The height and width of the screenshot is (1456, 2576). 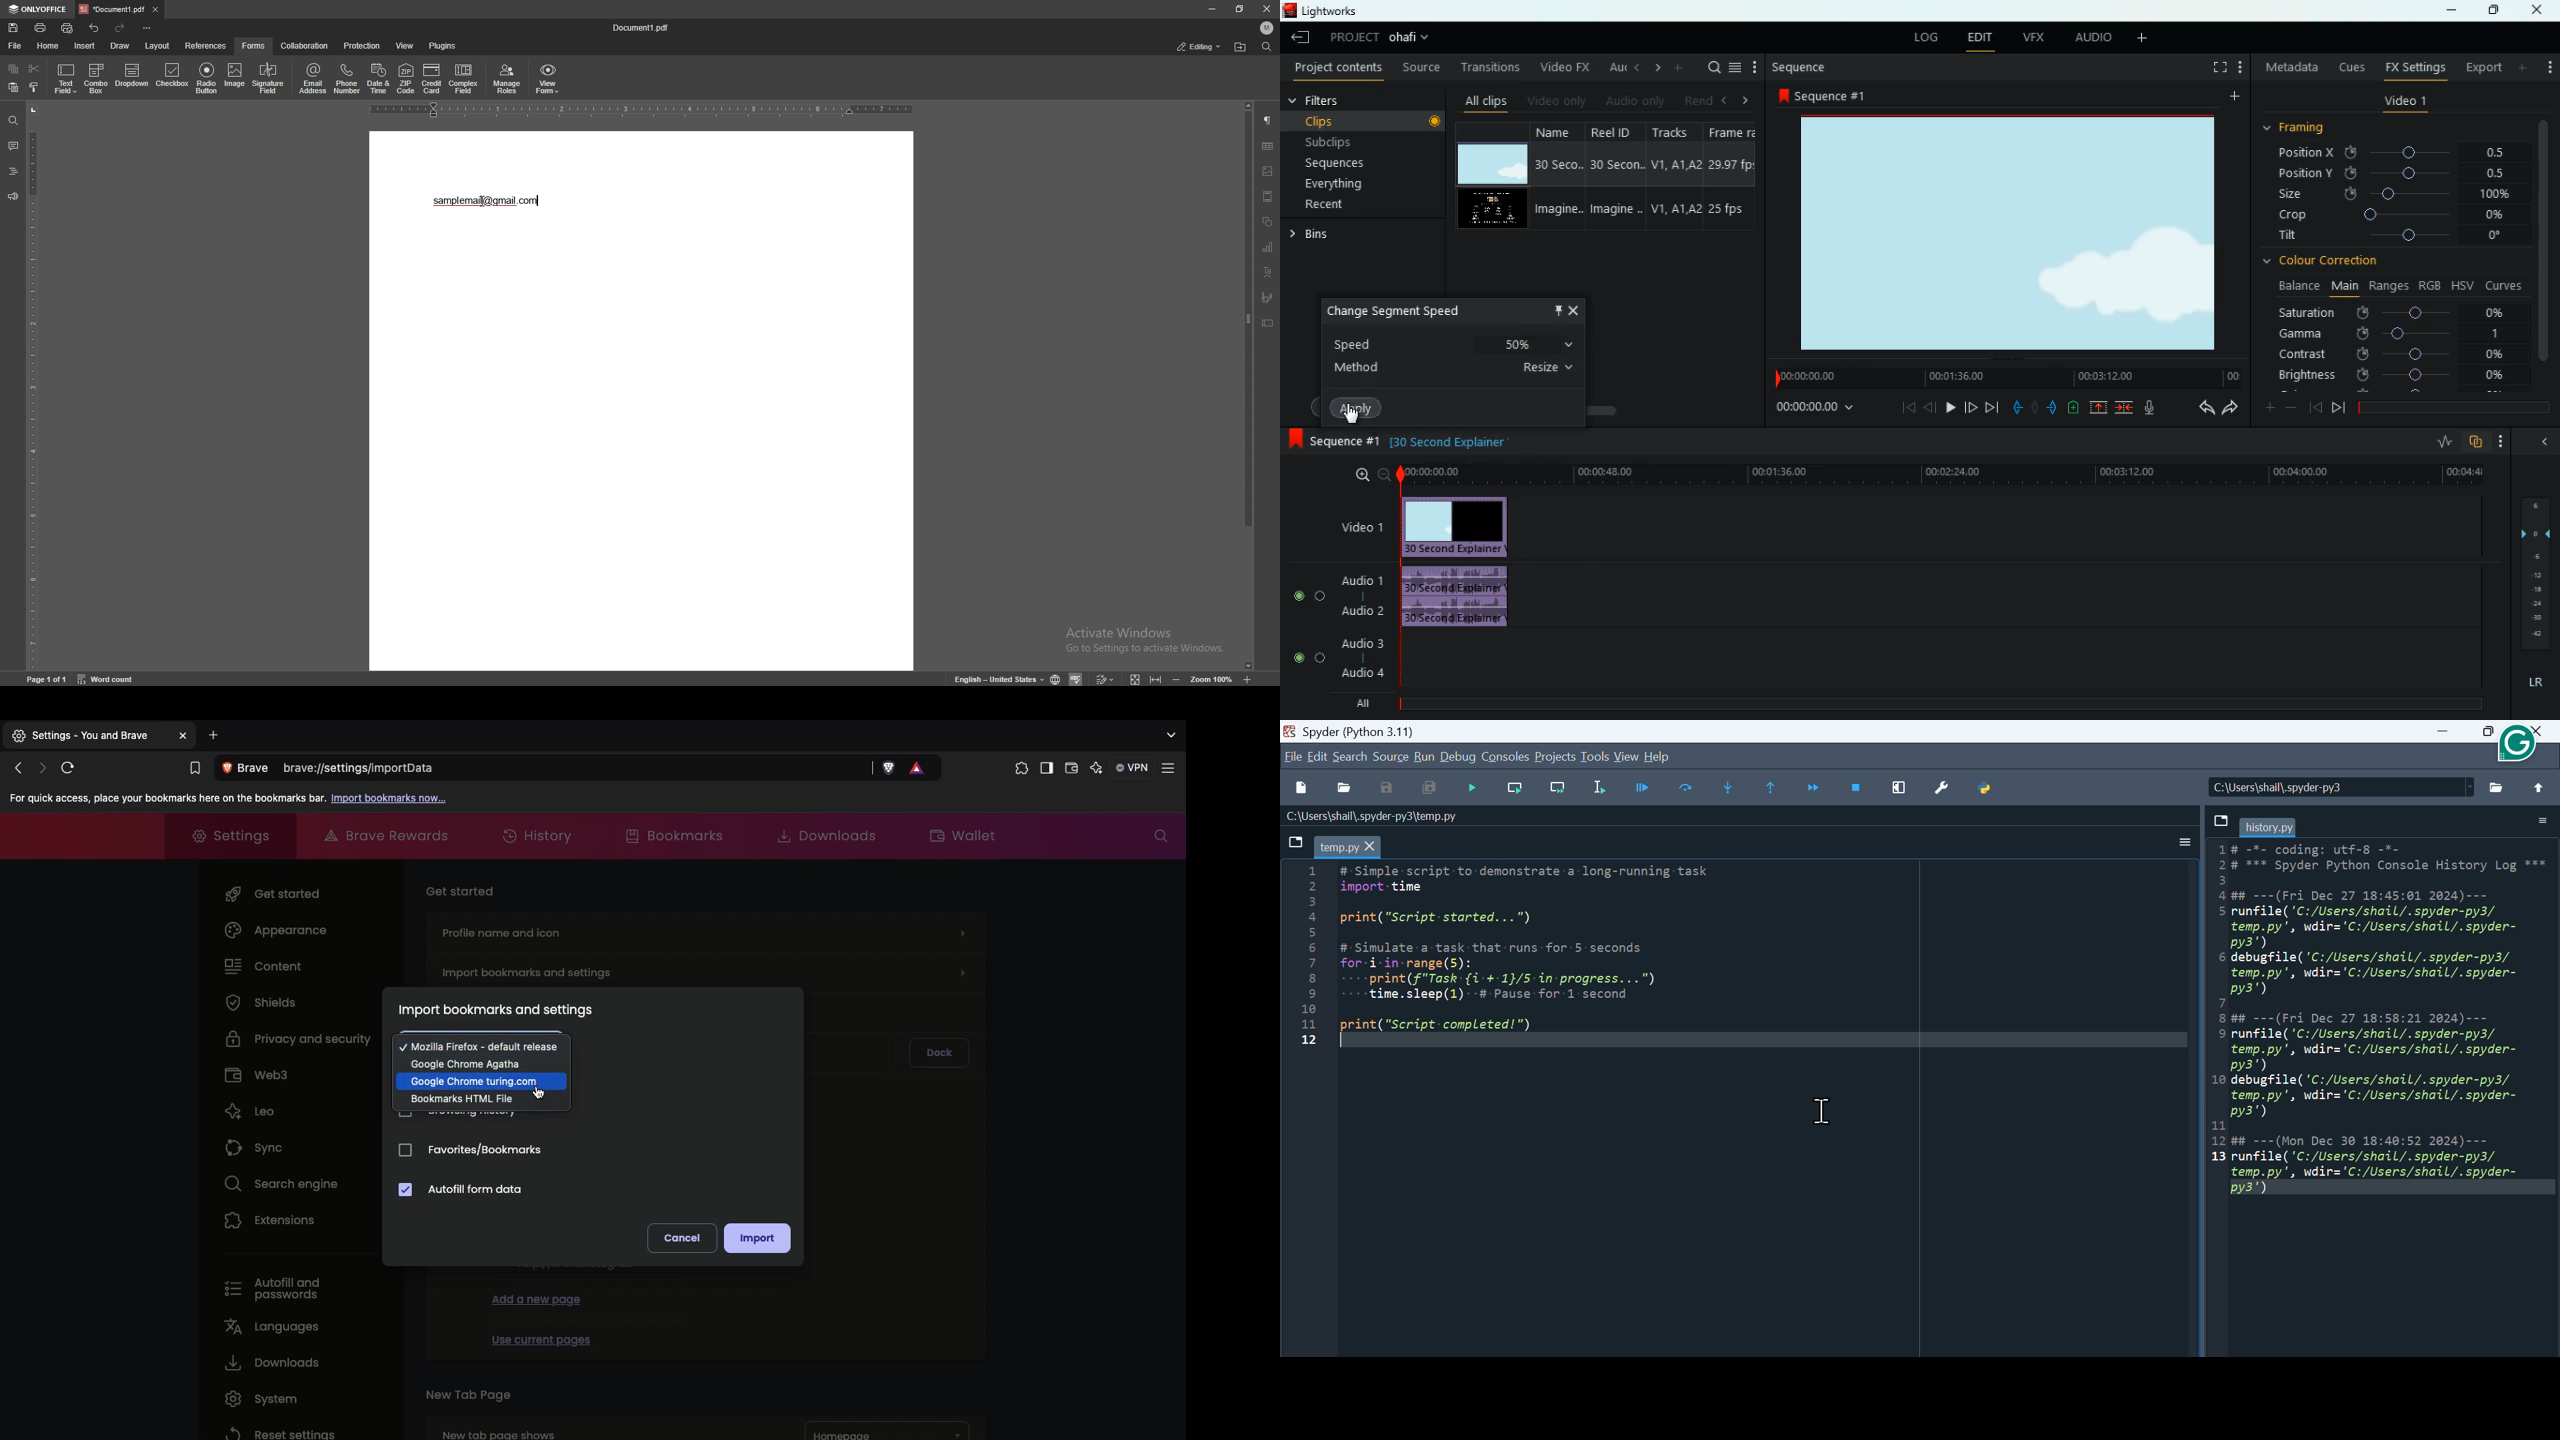 I want to click on transitions, so click(x=1486, y=67).